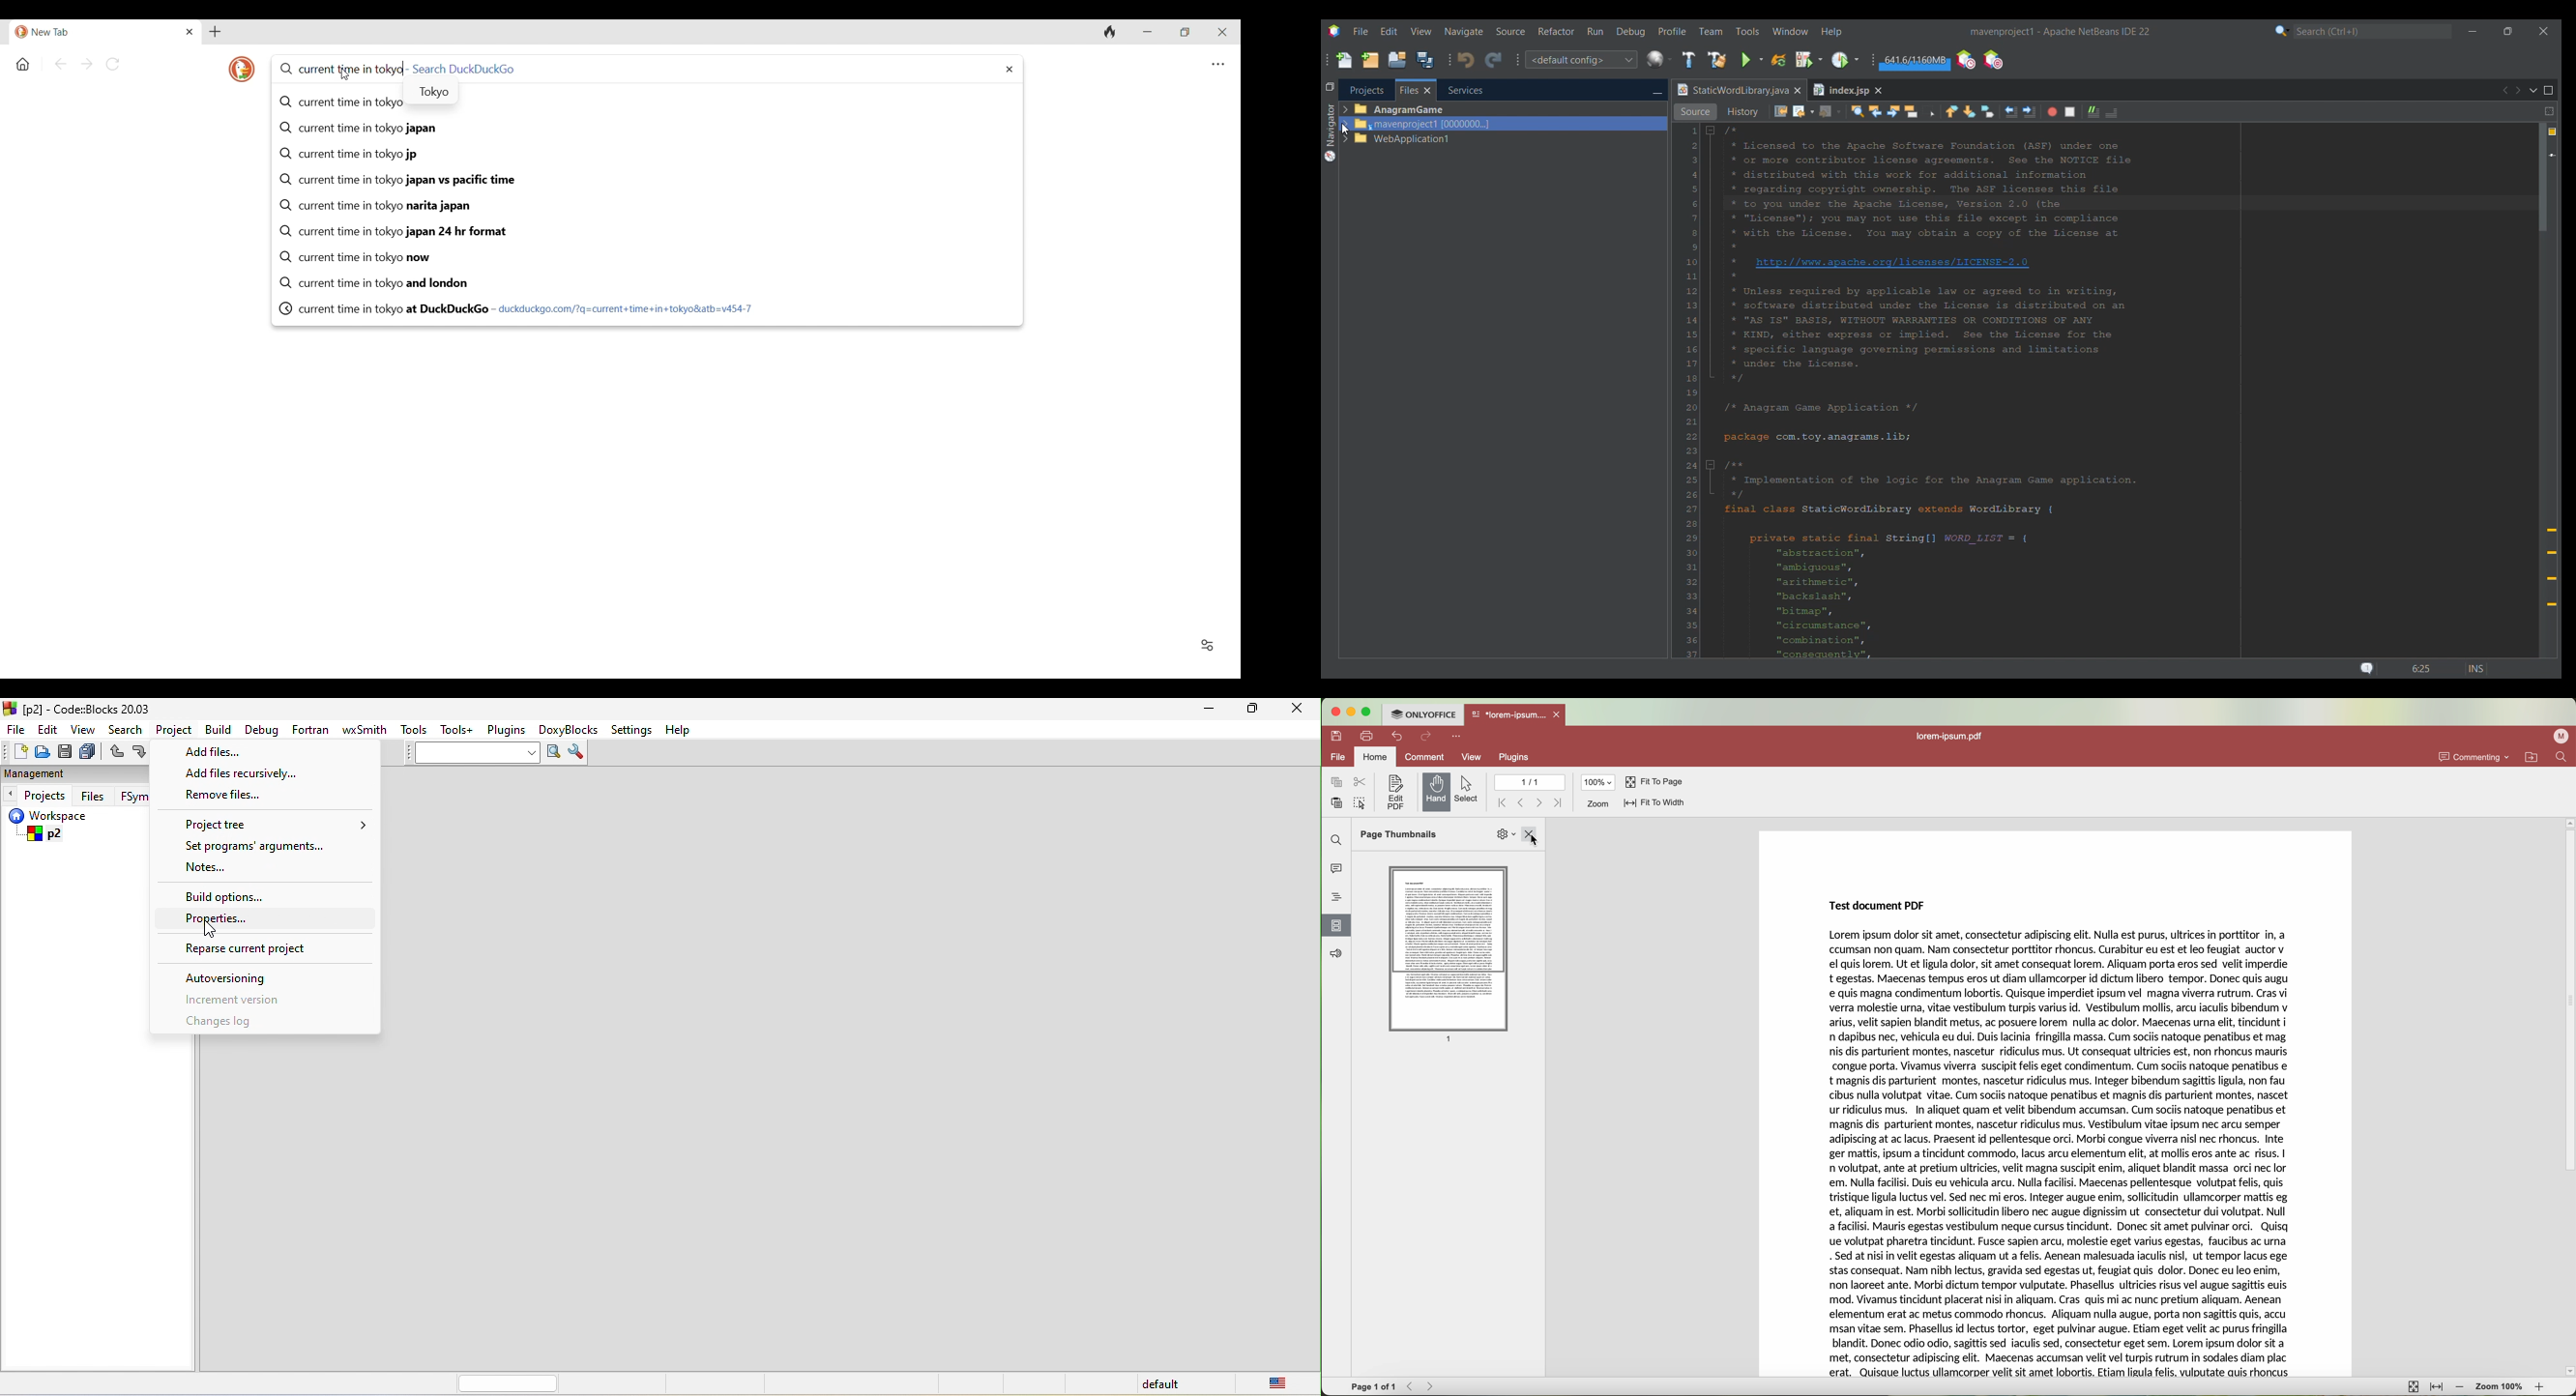 This screenshot has width=2576, height=1400. I want to click on current time in tokyo japan vs pacific time, so click(397, 180).